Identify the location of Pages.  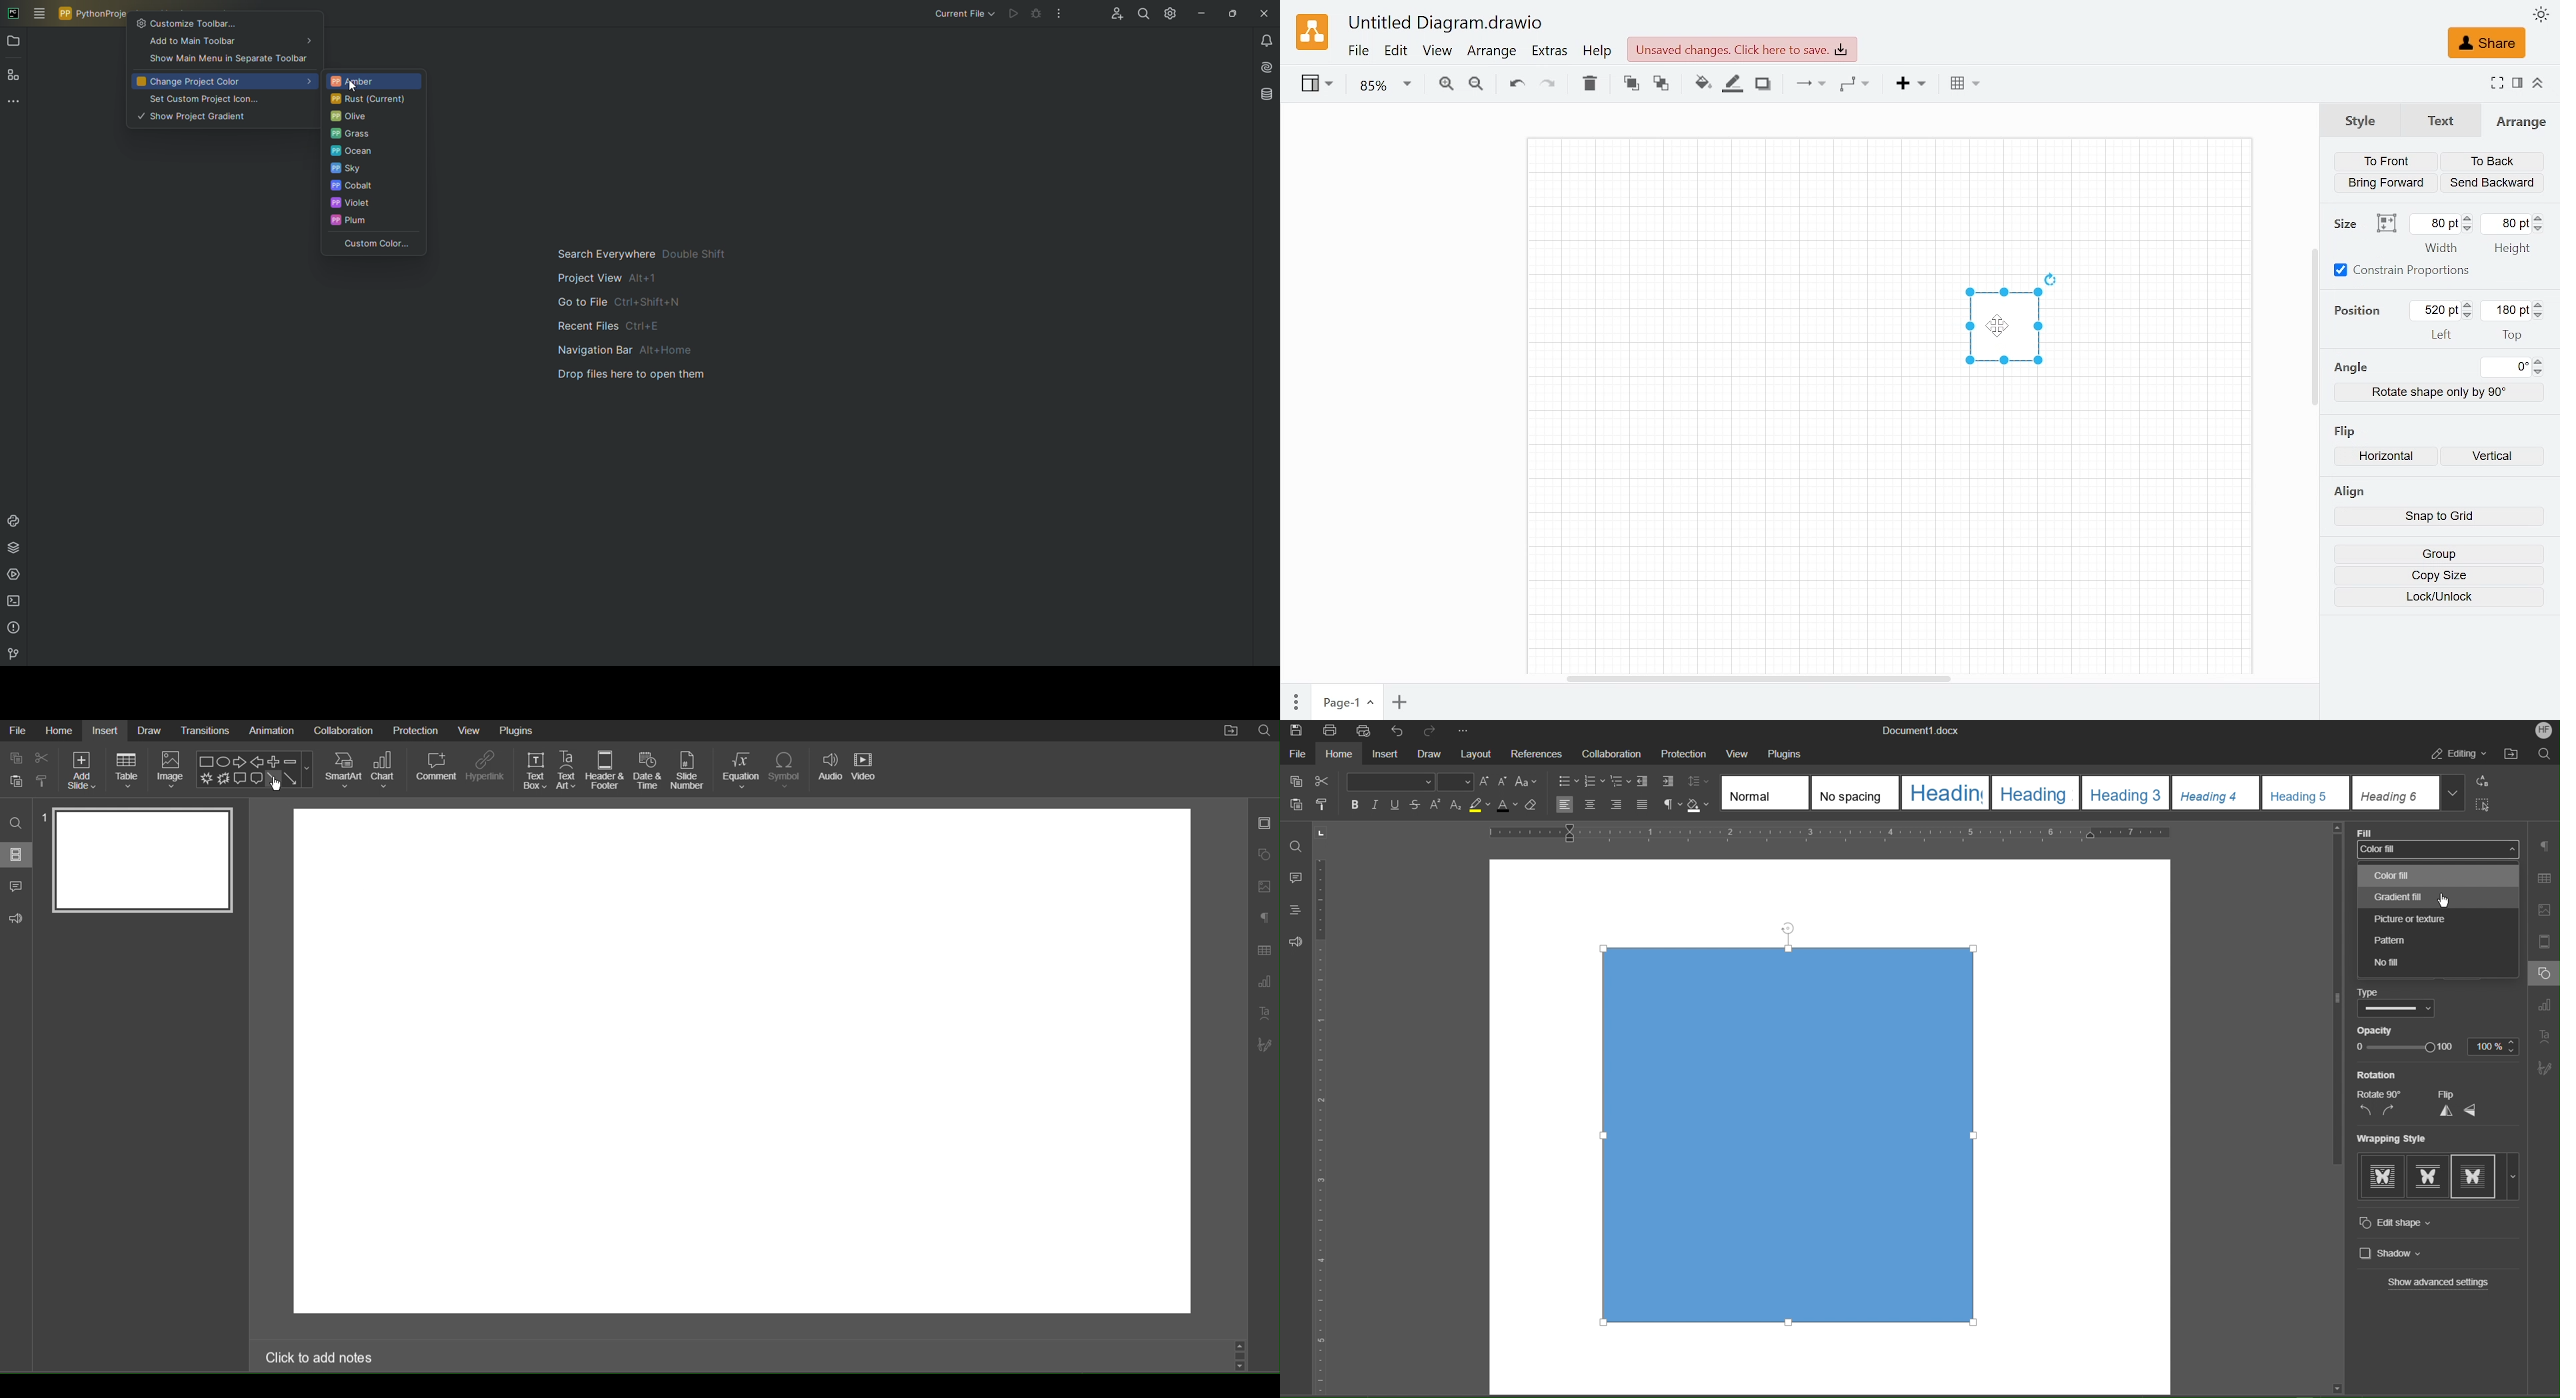
(1294, 703).